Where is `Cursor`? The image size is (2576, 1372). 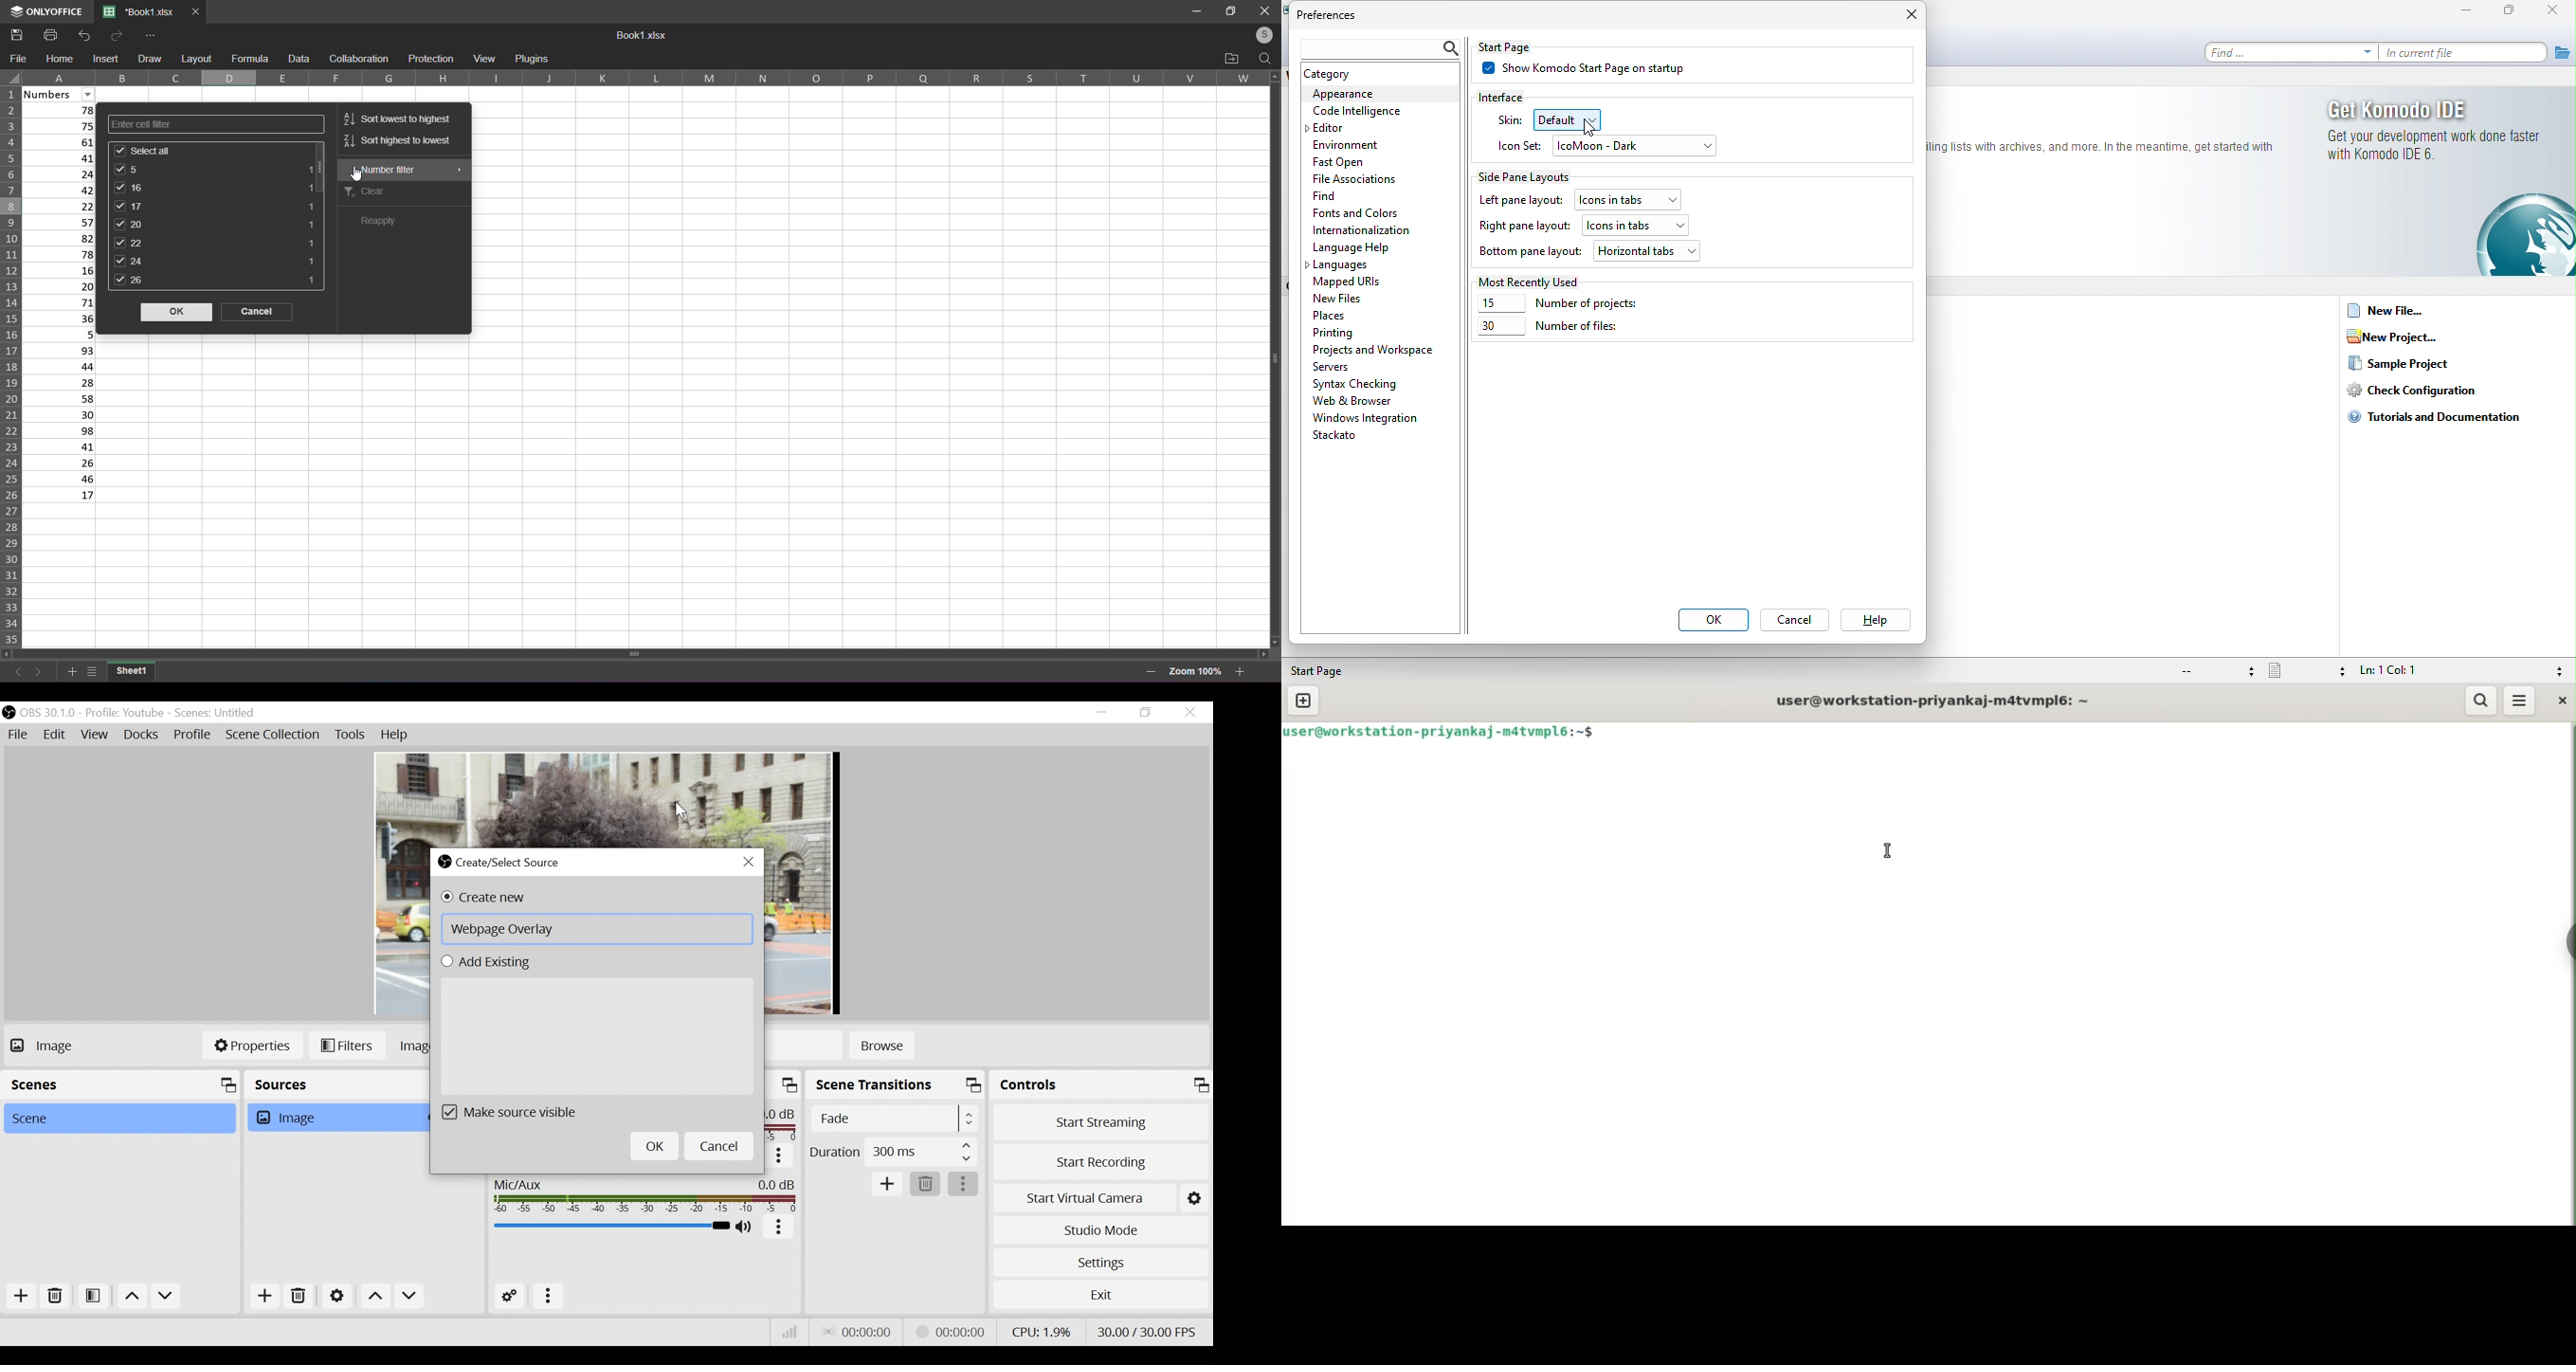 Cursor is located at coordinates (681, 811).